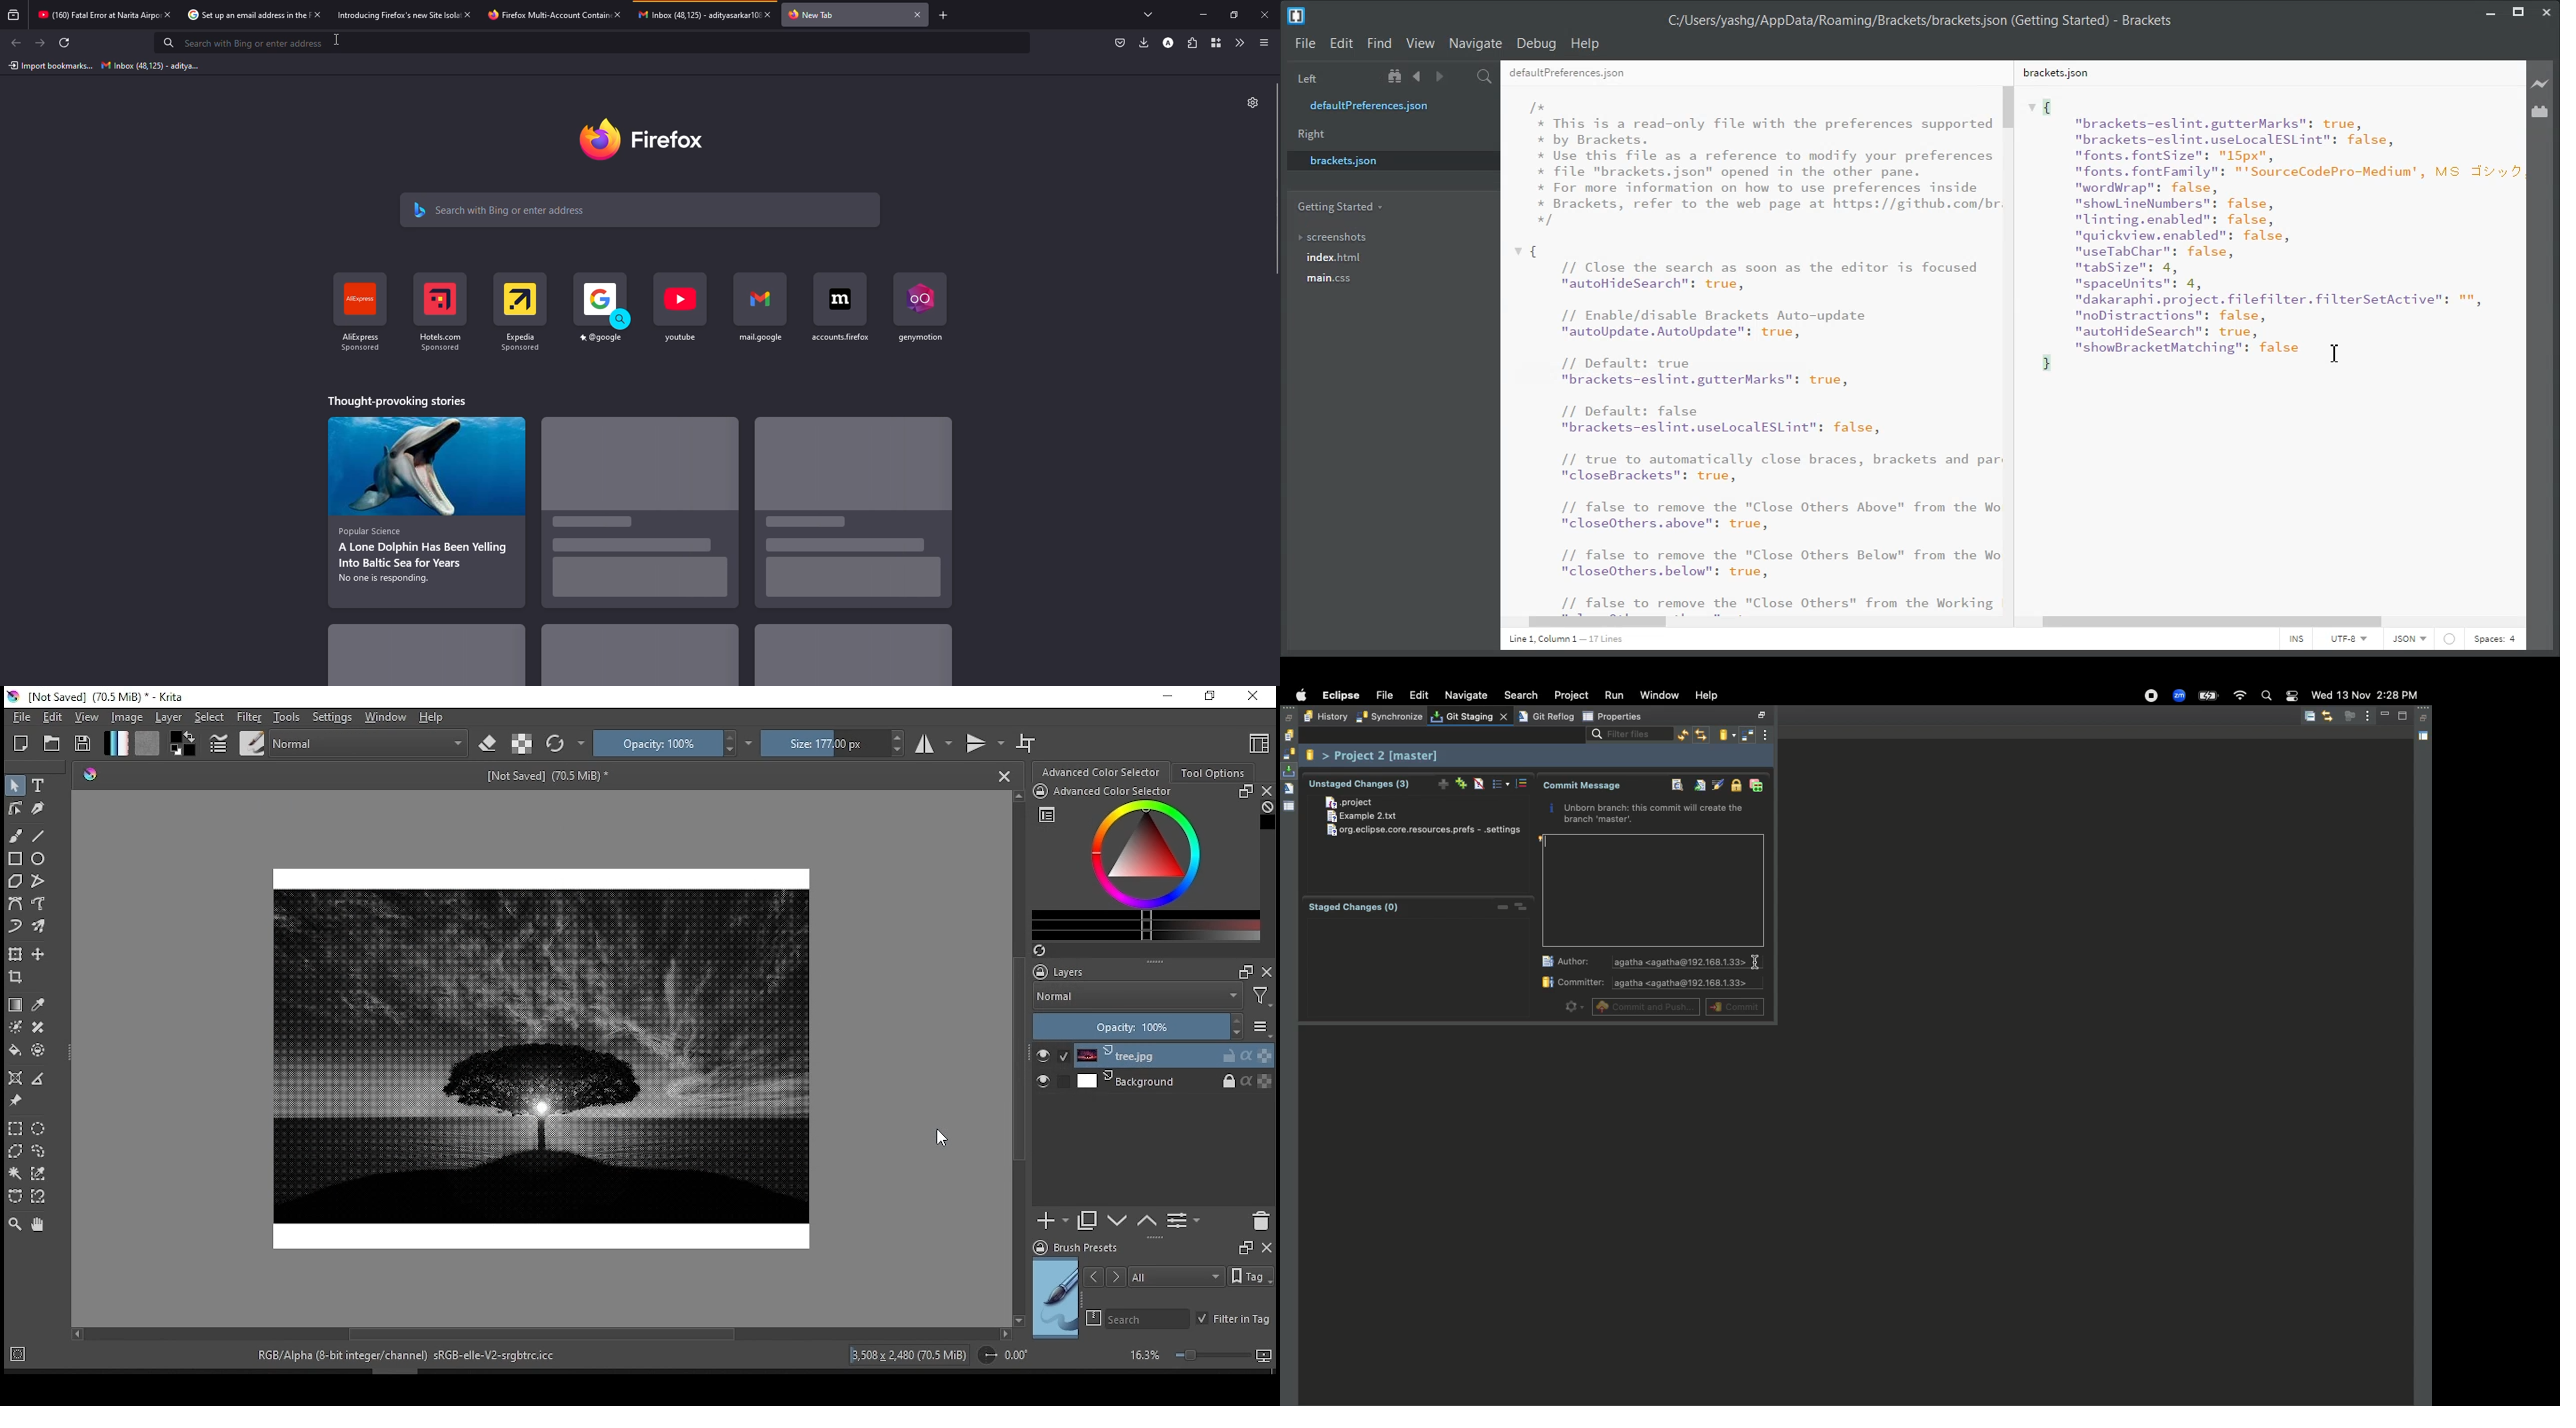 This screenshot has height=1428, width=2576. What do you see at coordinates (1499, 908) in the screenshot?
I see `Remove selected files` at bounding box center [1499, 908].